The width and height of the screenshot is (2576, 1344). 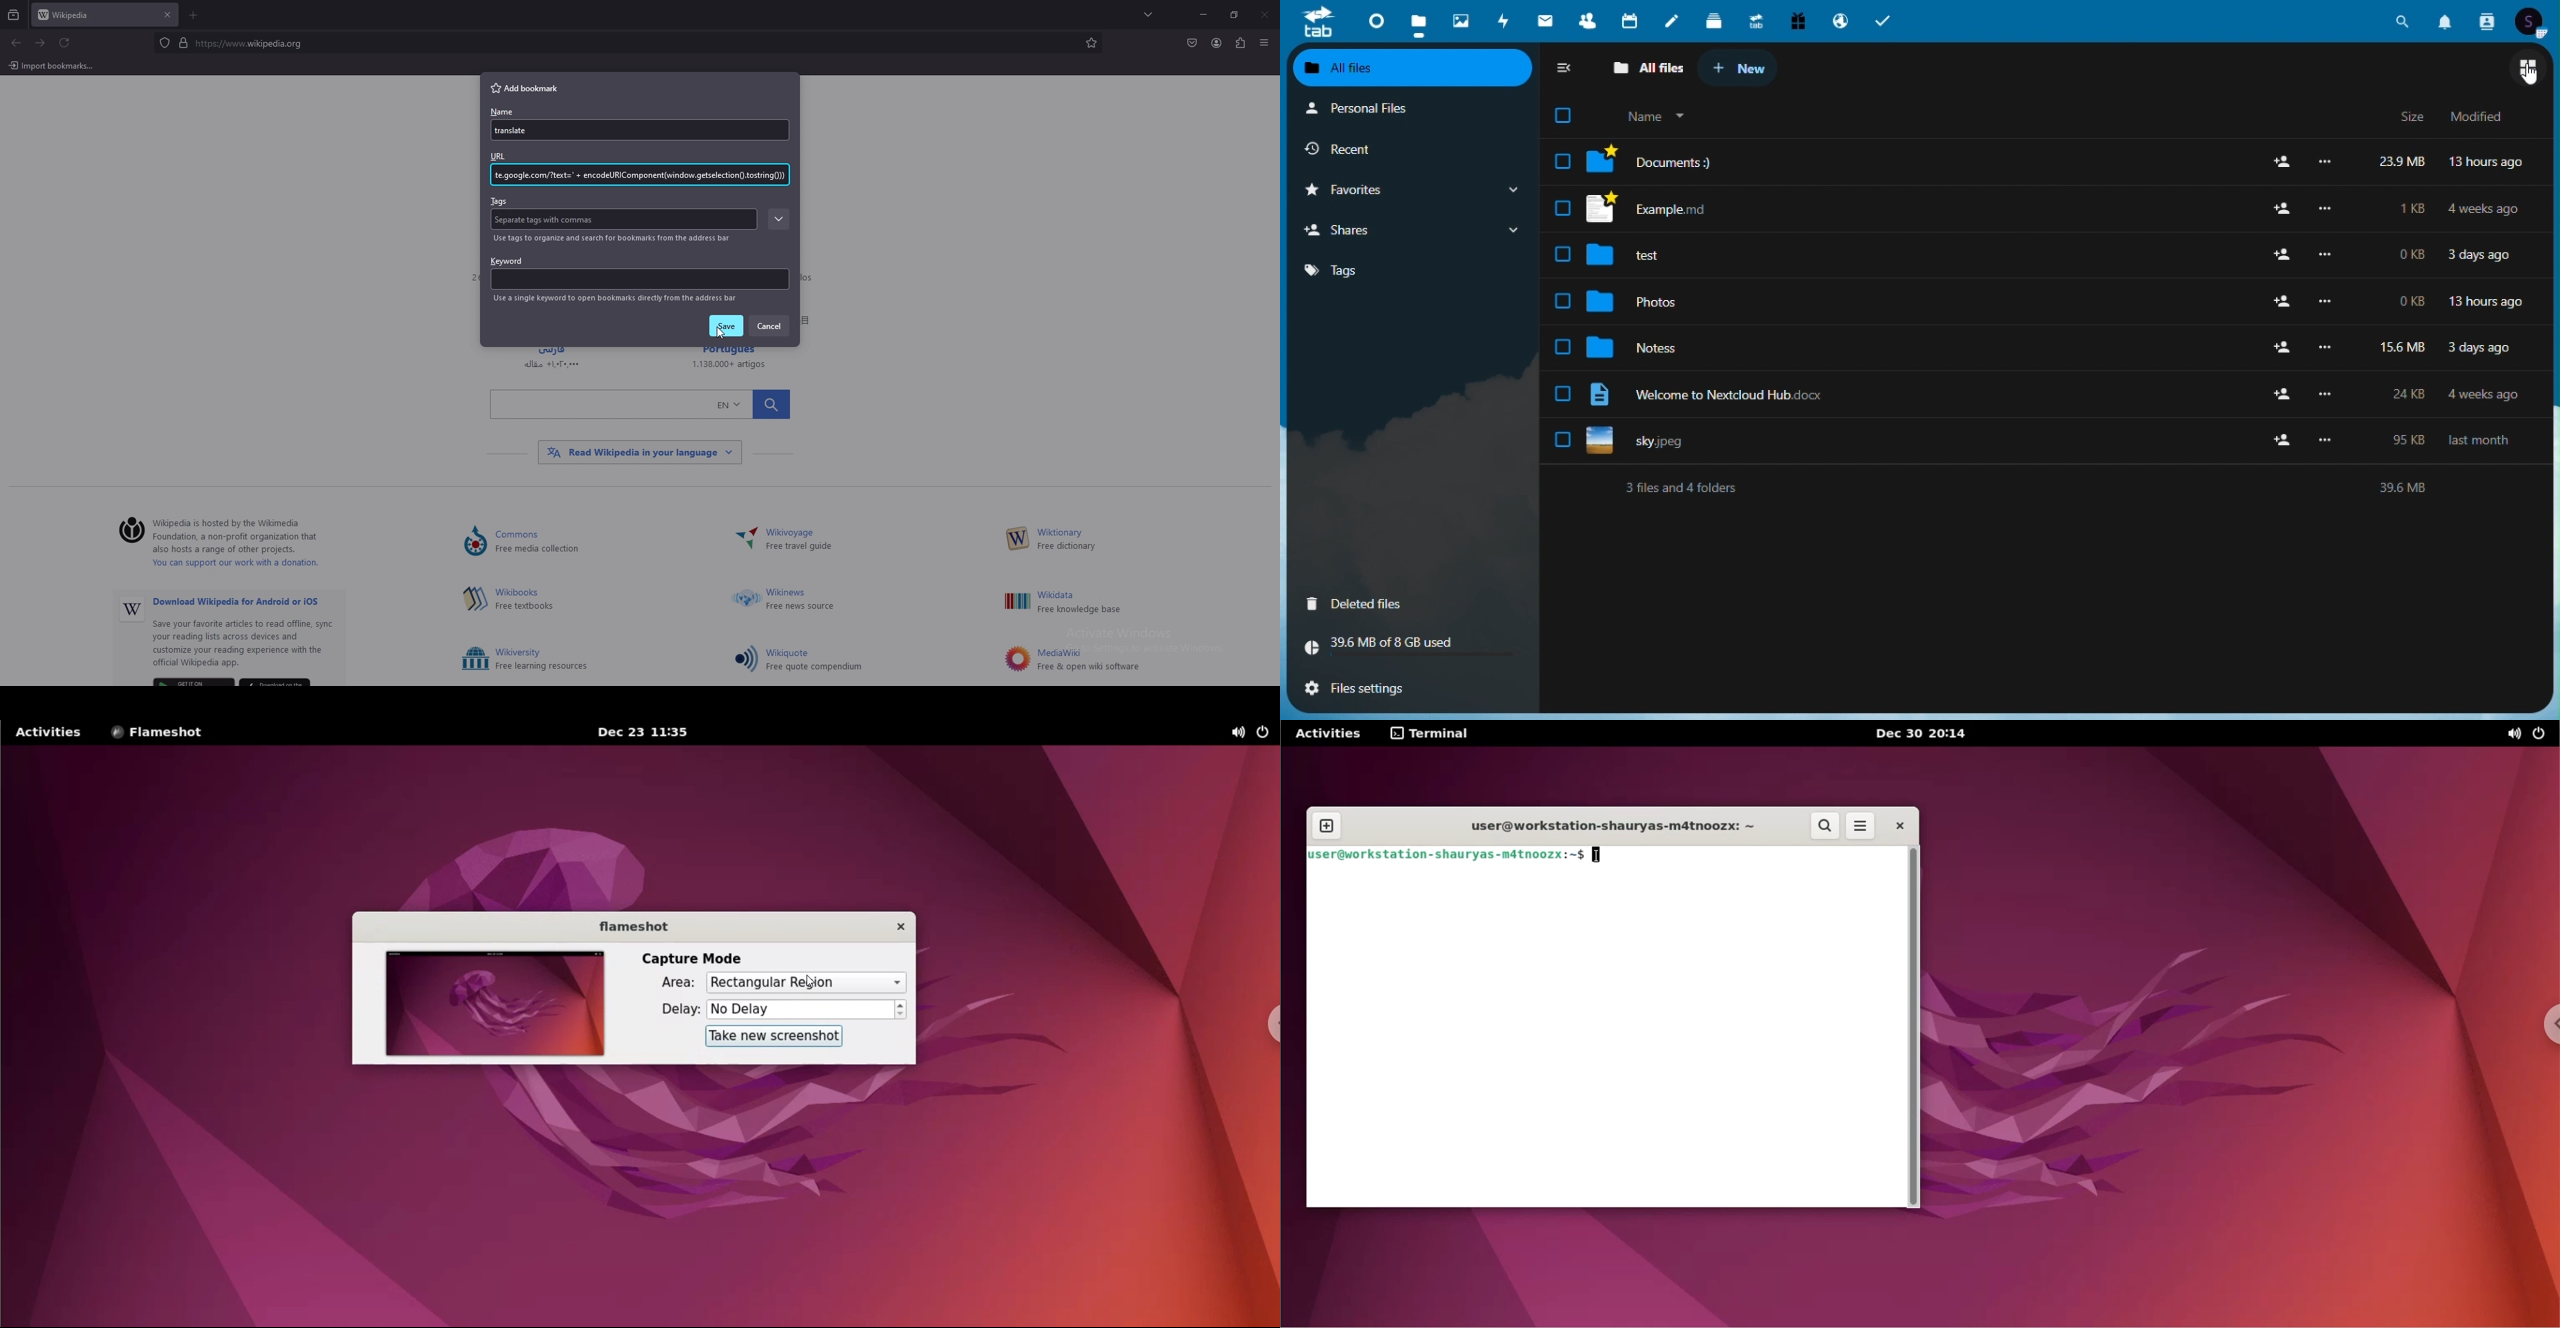 I want to click on more options, so click(x=2328, y=255).